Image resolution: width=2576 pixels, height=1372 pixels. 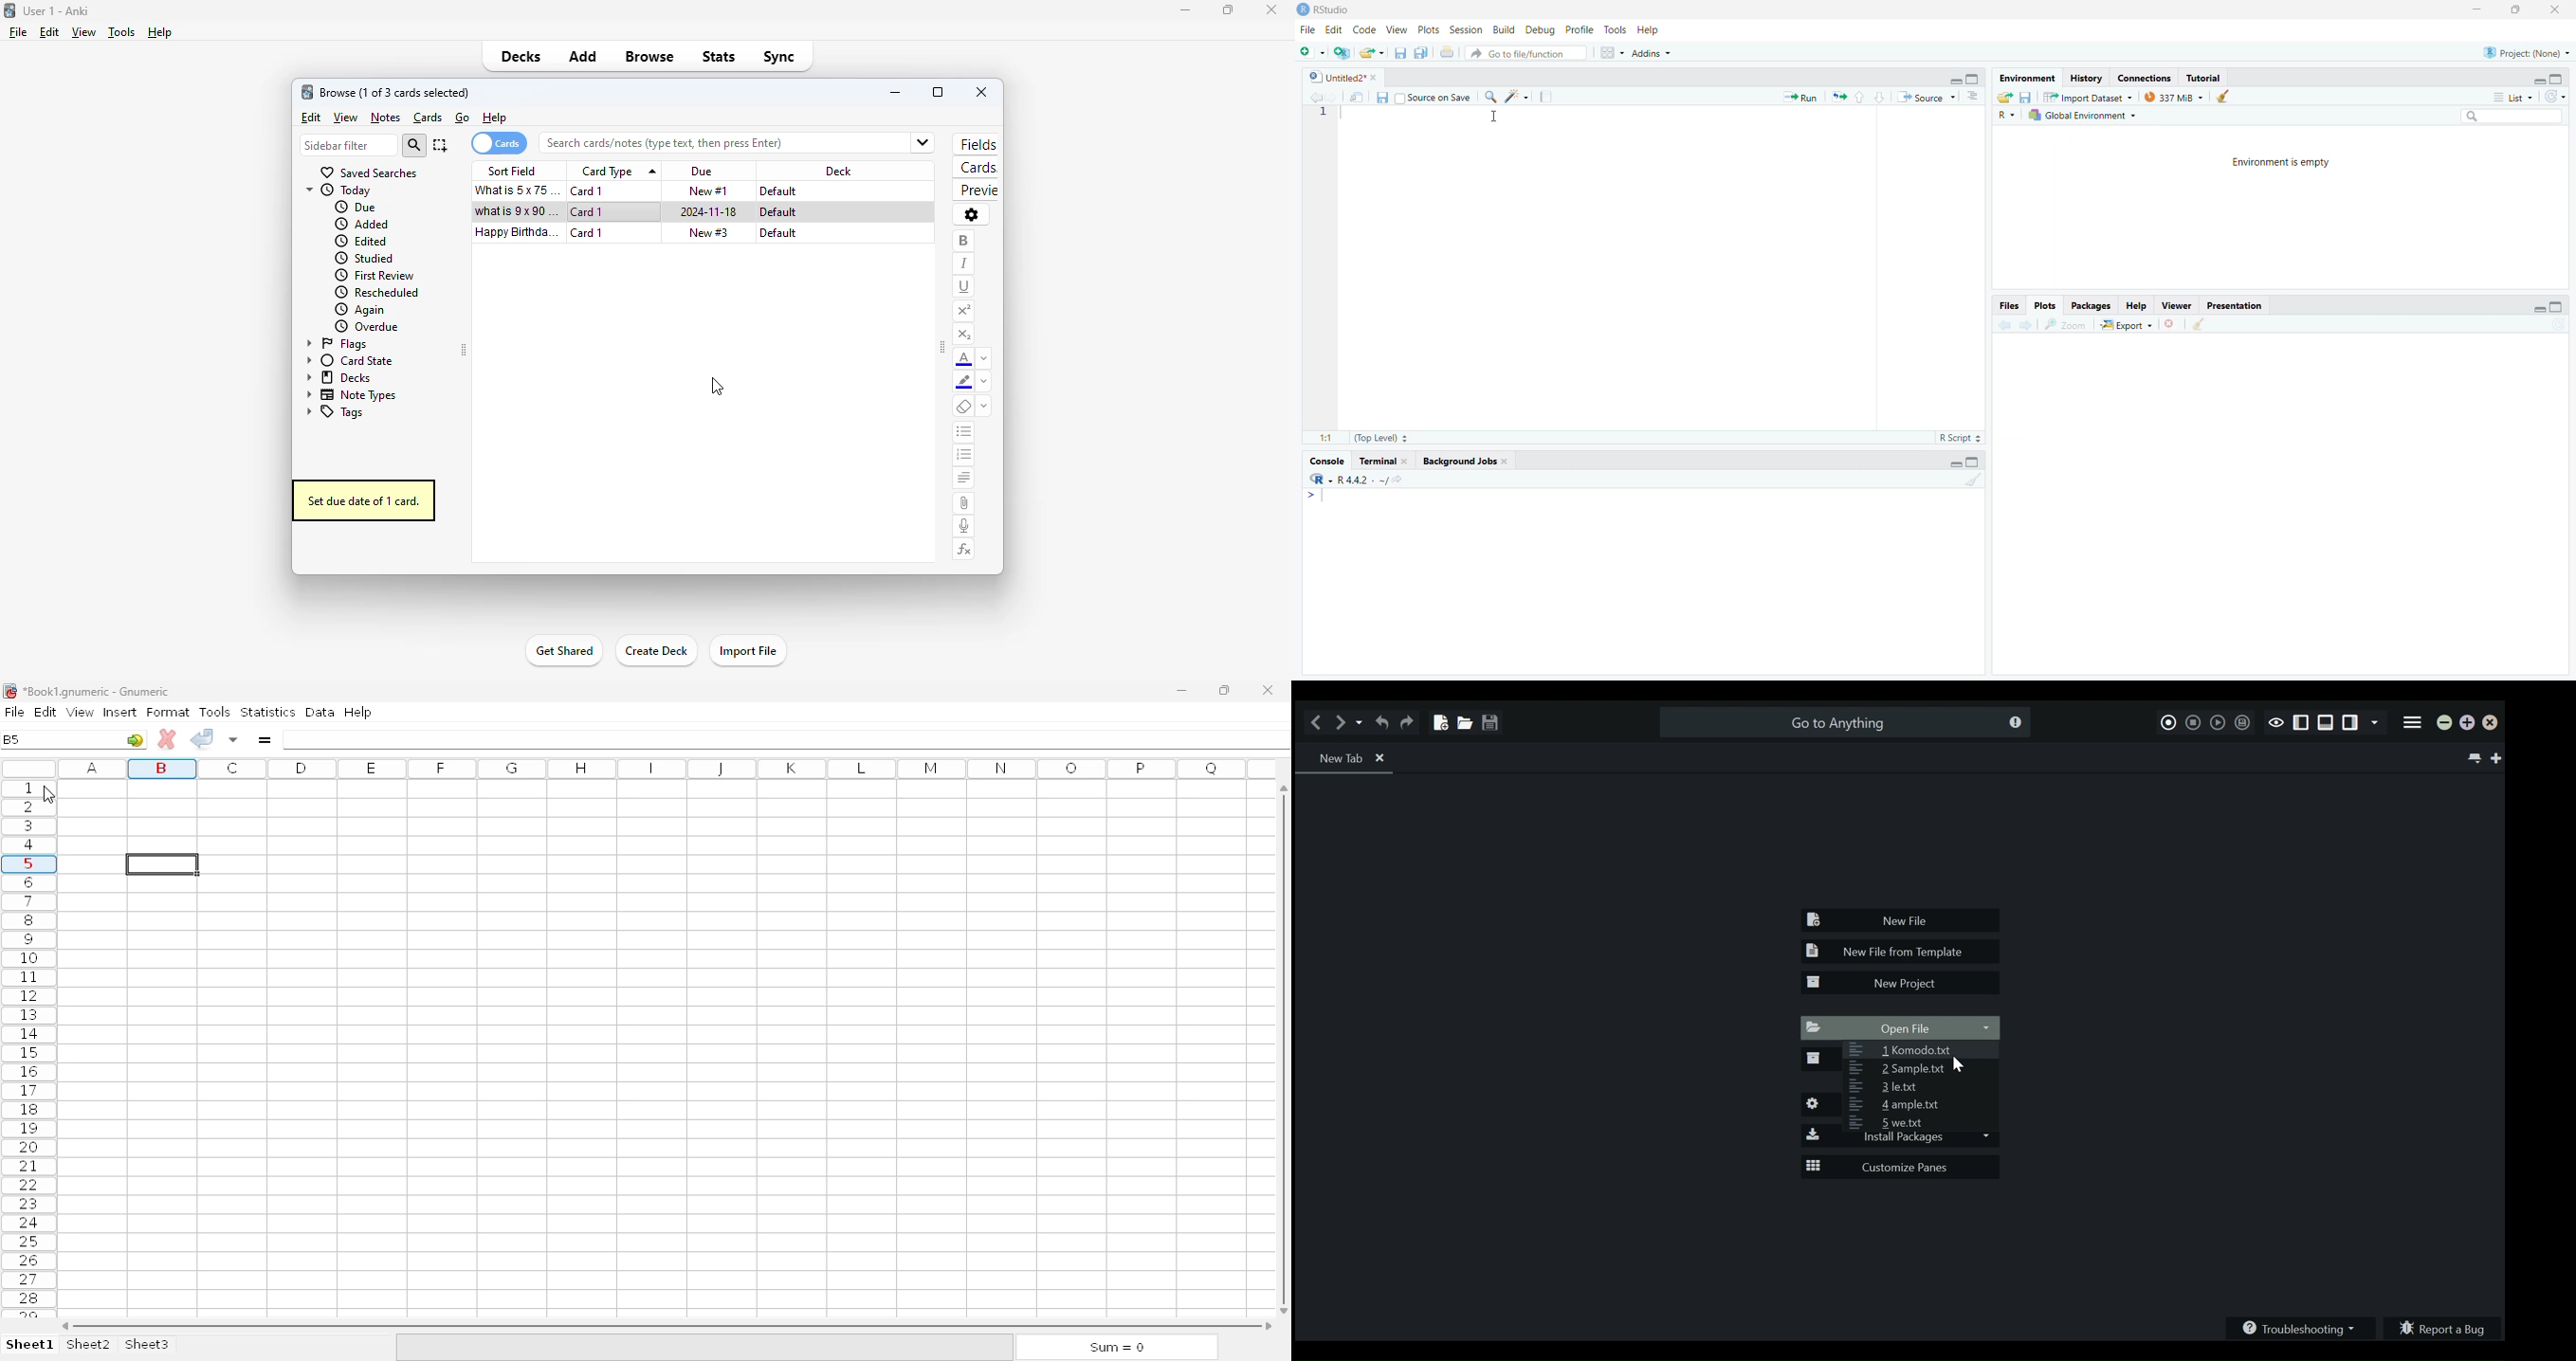 What do you see at coordinates (716, 387) in the screenshot?
I see `cursor` at bounding box center [716, 387].